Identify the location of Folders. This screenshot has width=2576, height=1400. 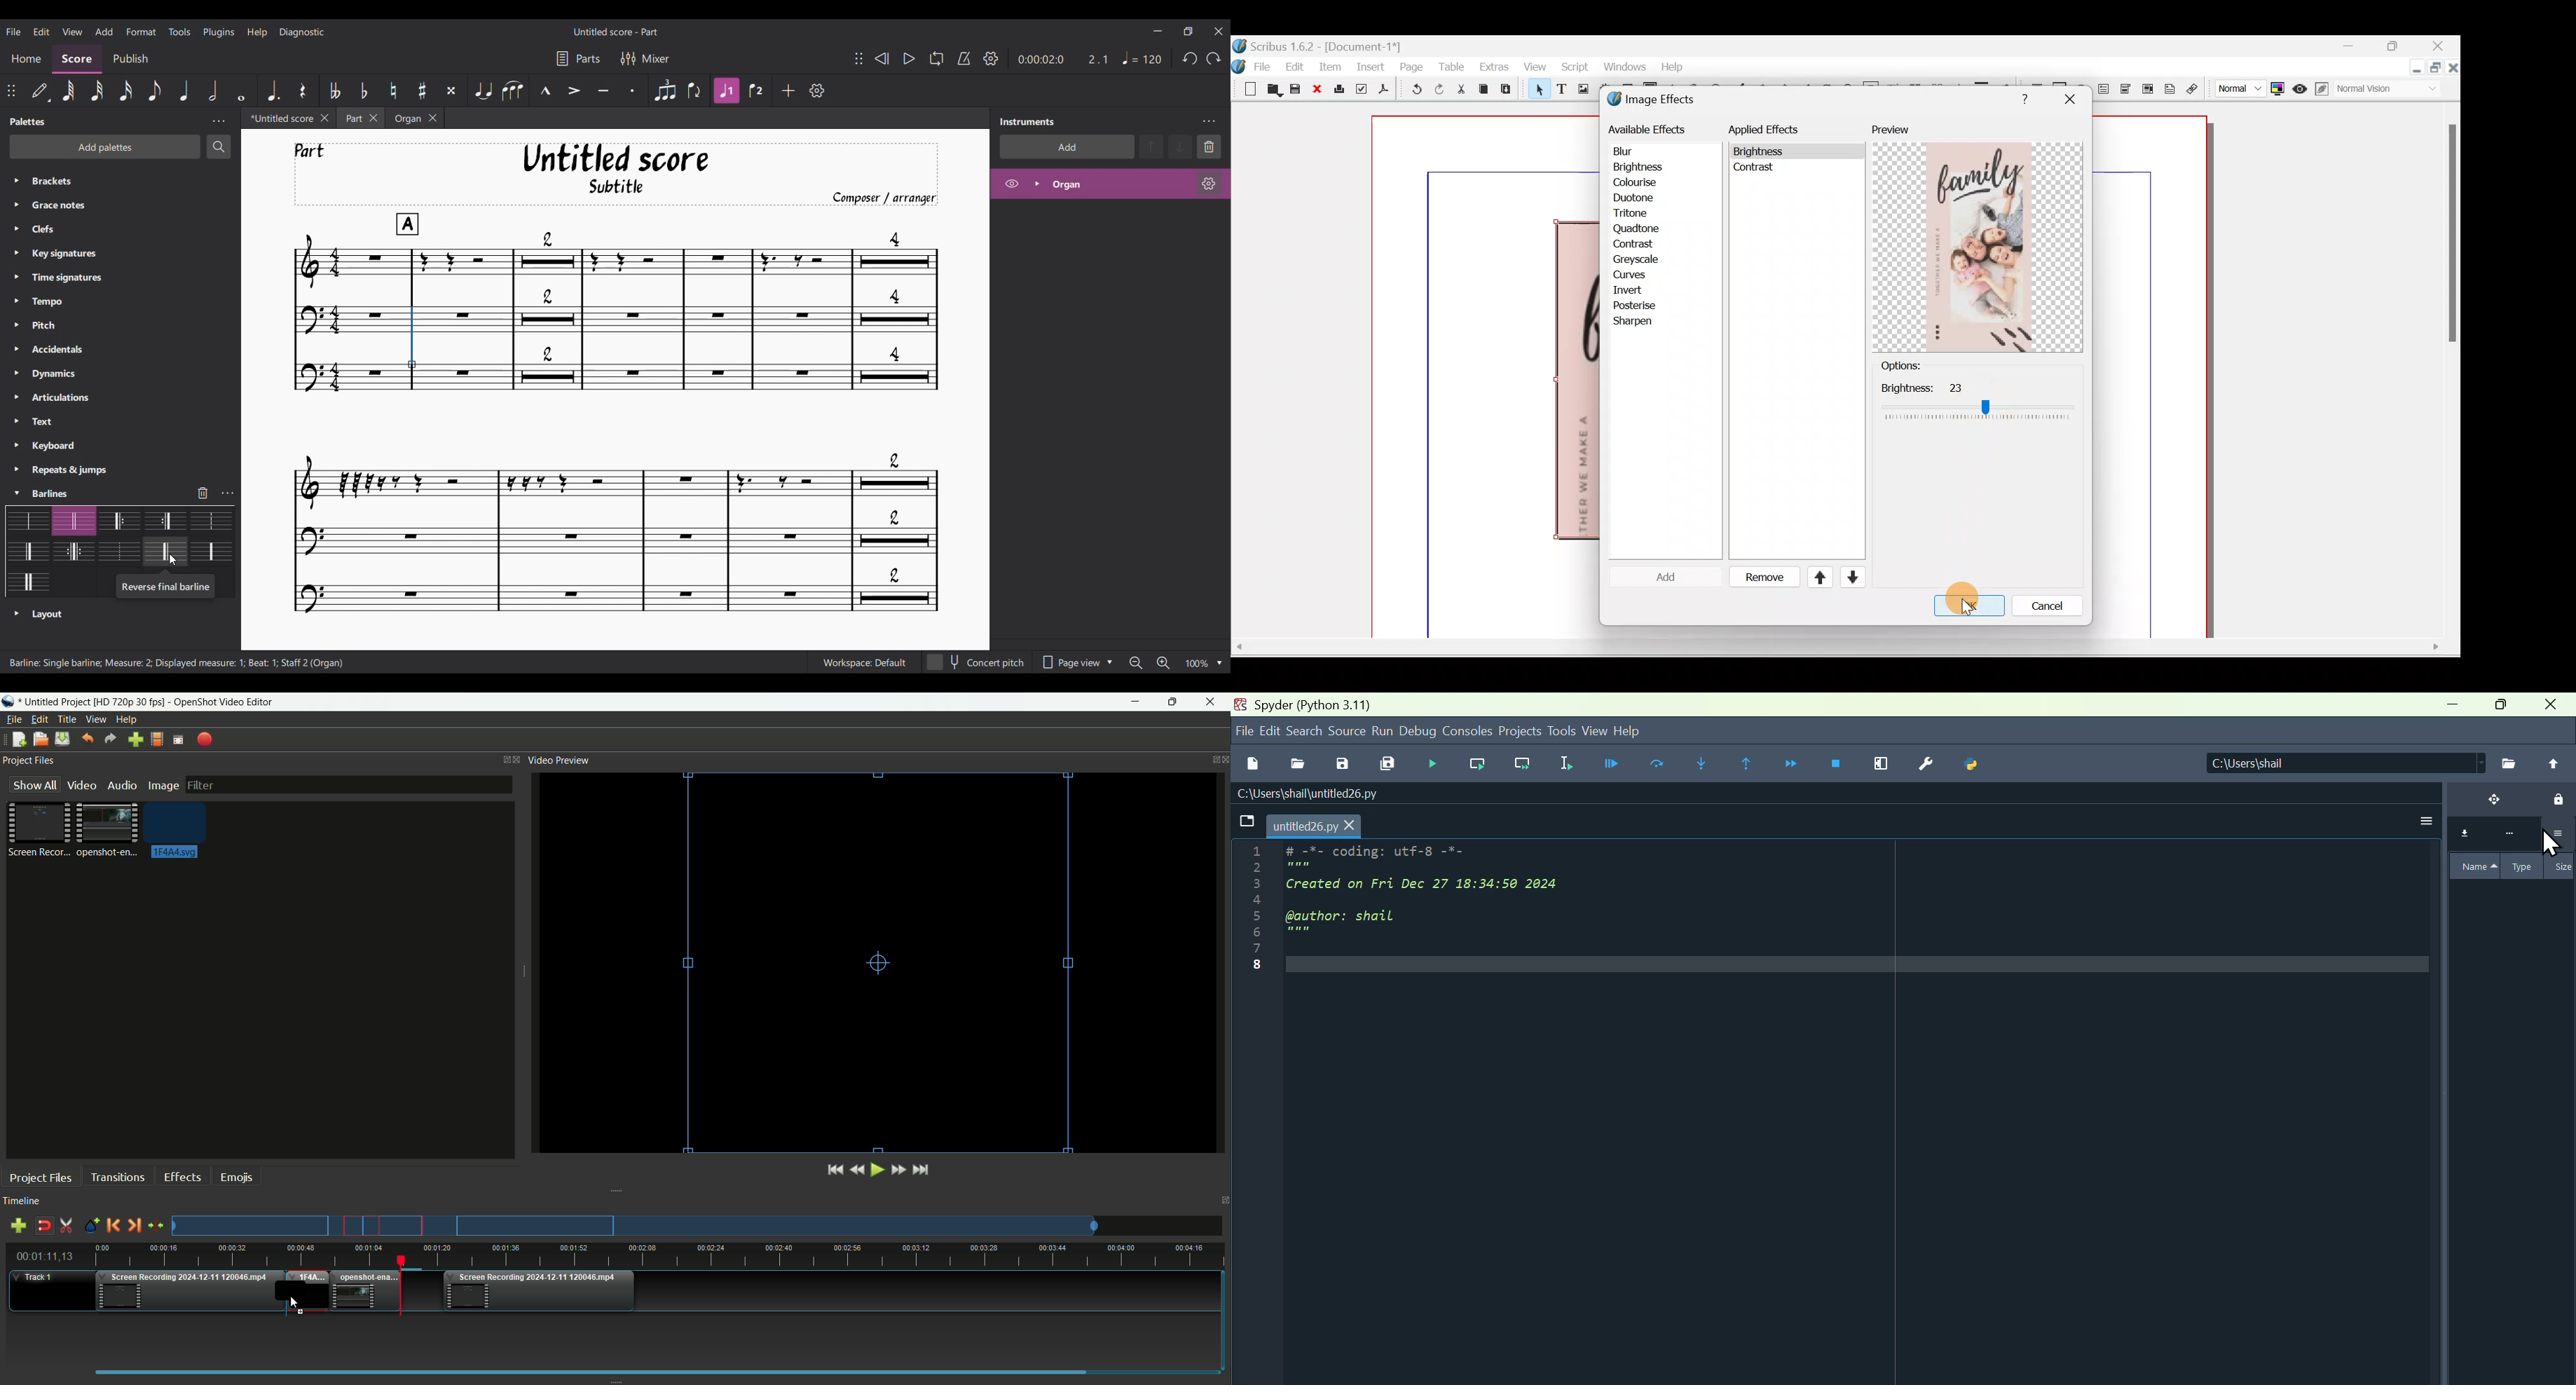
(1245, 823).